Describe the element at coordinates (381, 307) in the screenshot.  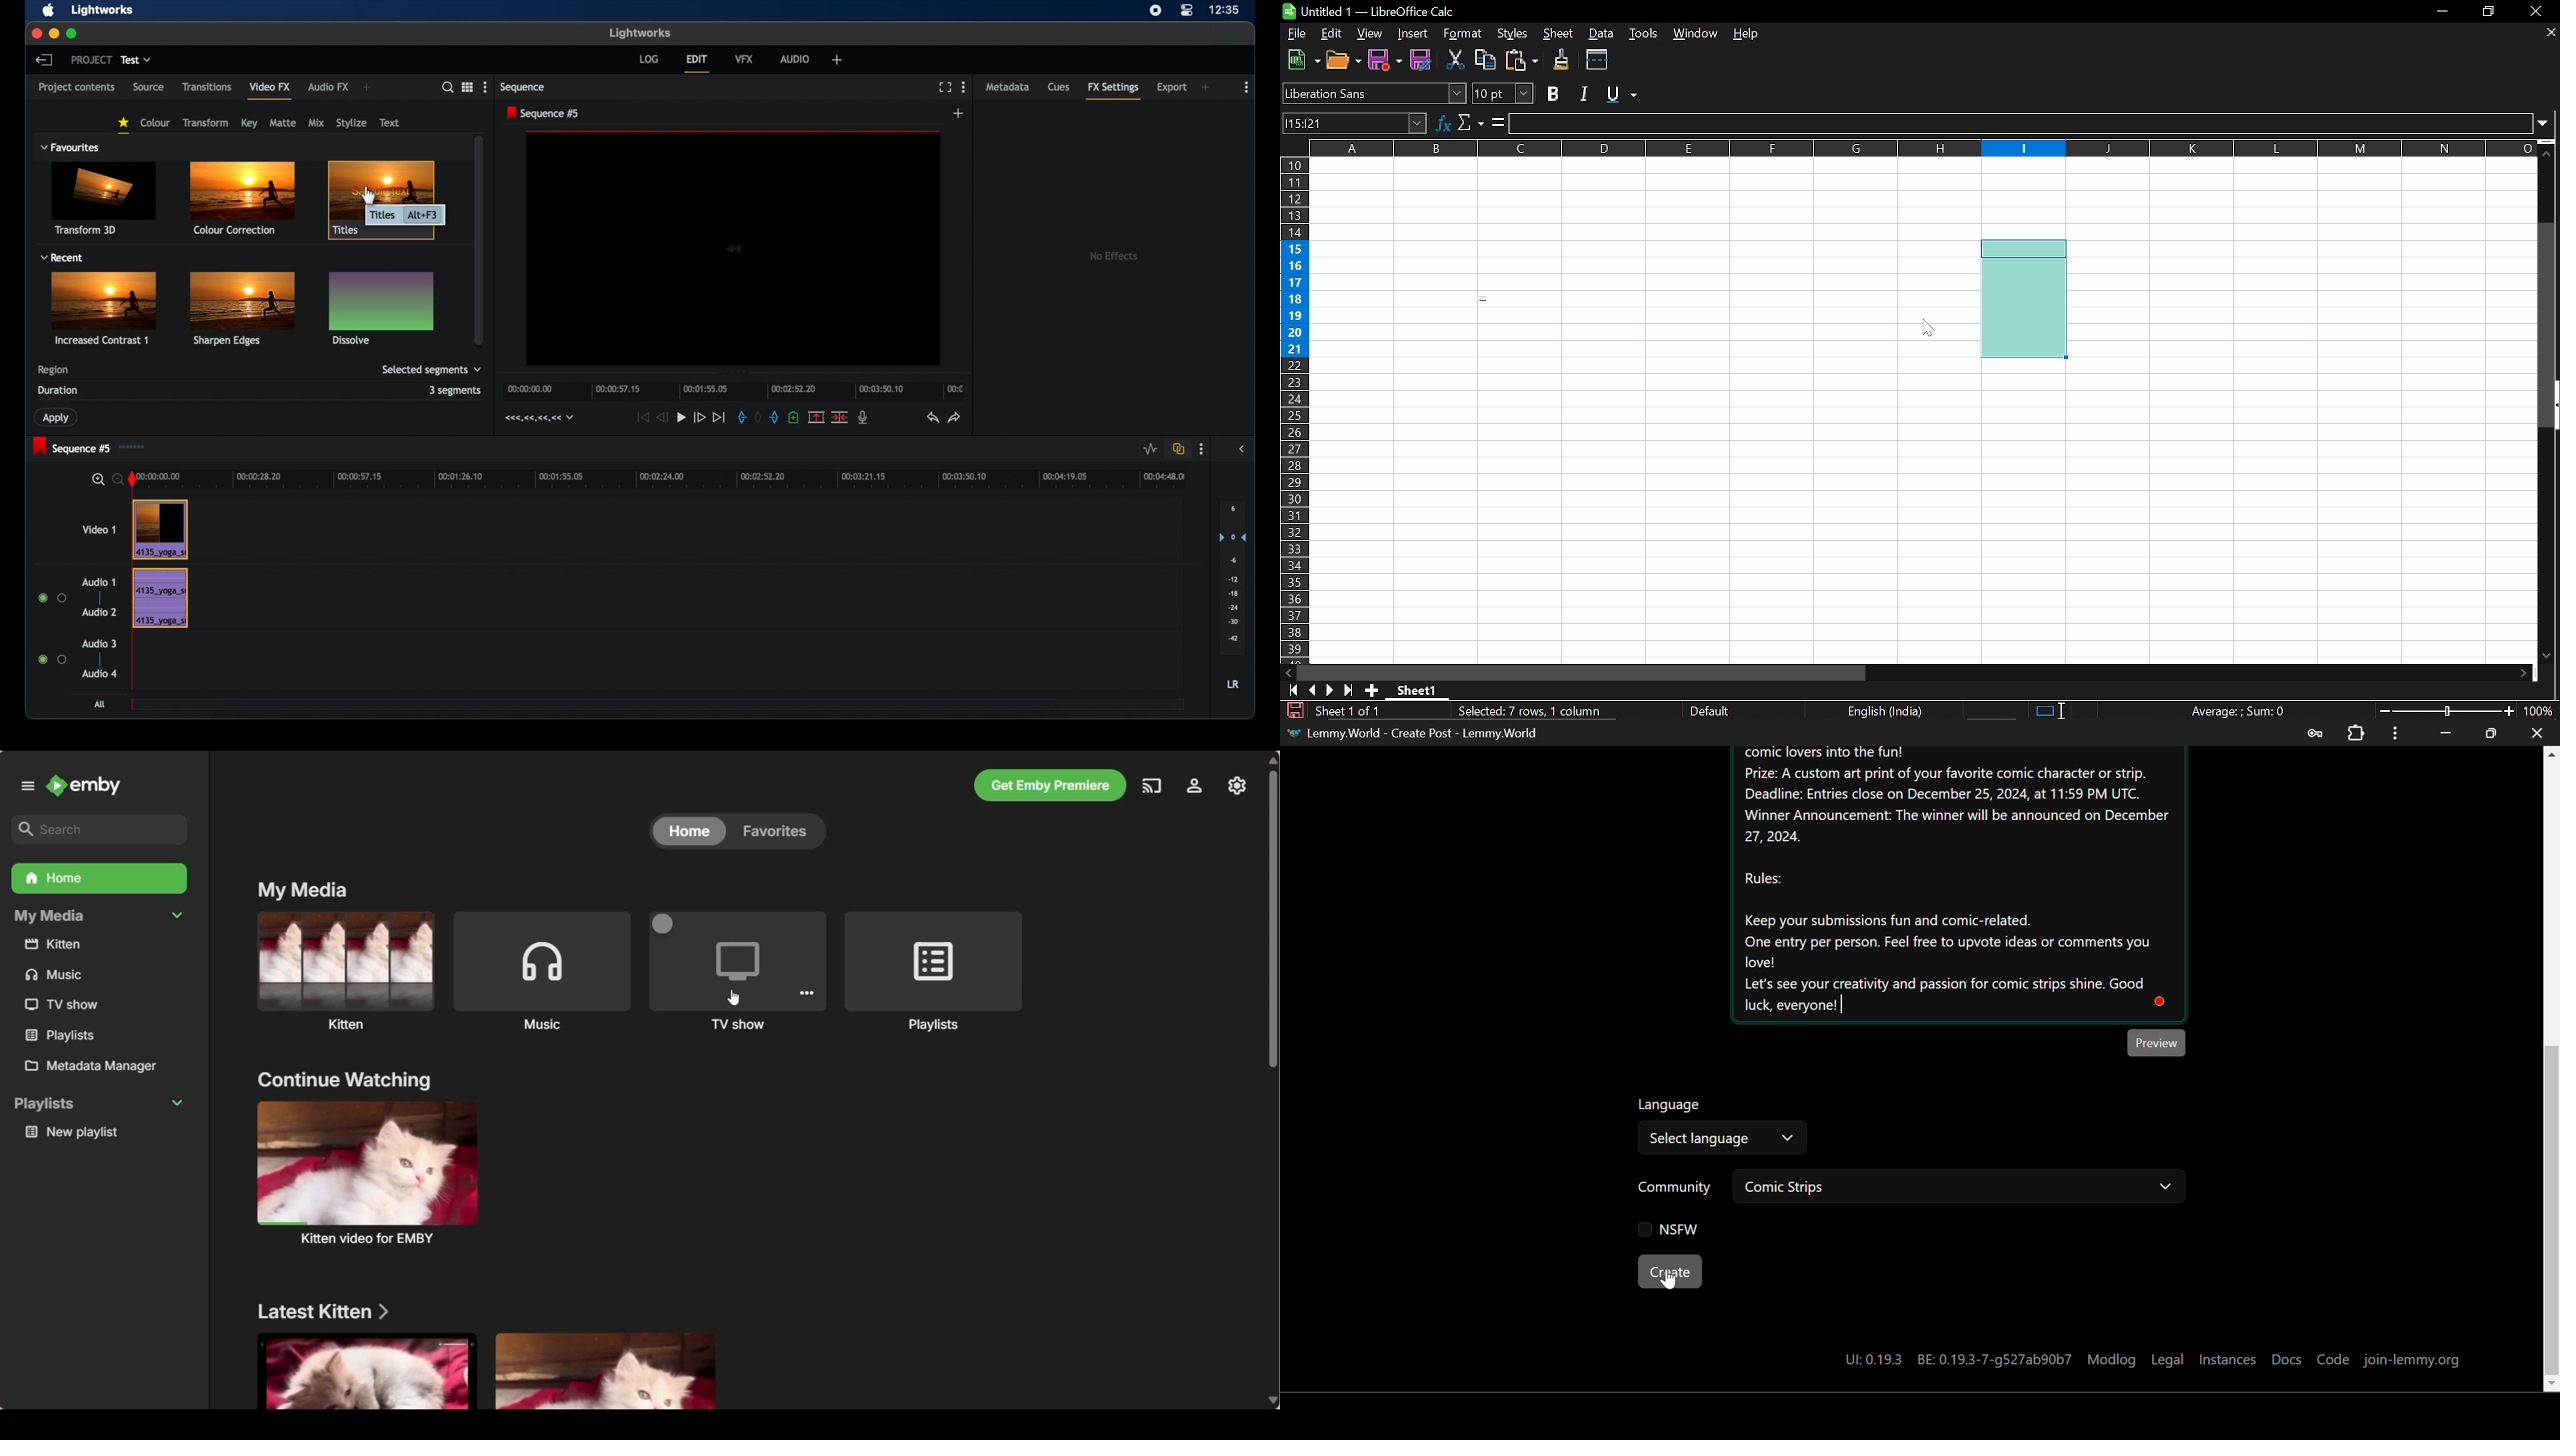
I see `dissolve` at that location.